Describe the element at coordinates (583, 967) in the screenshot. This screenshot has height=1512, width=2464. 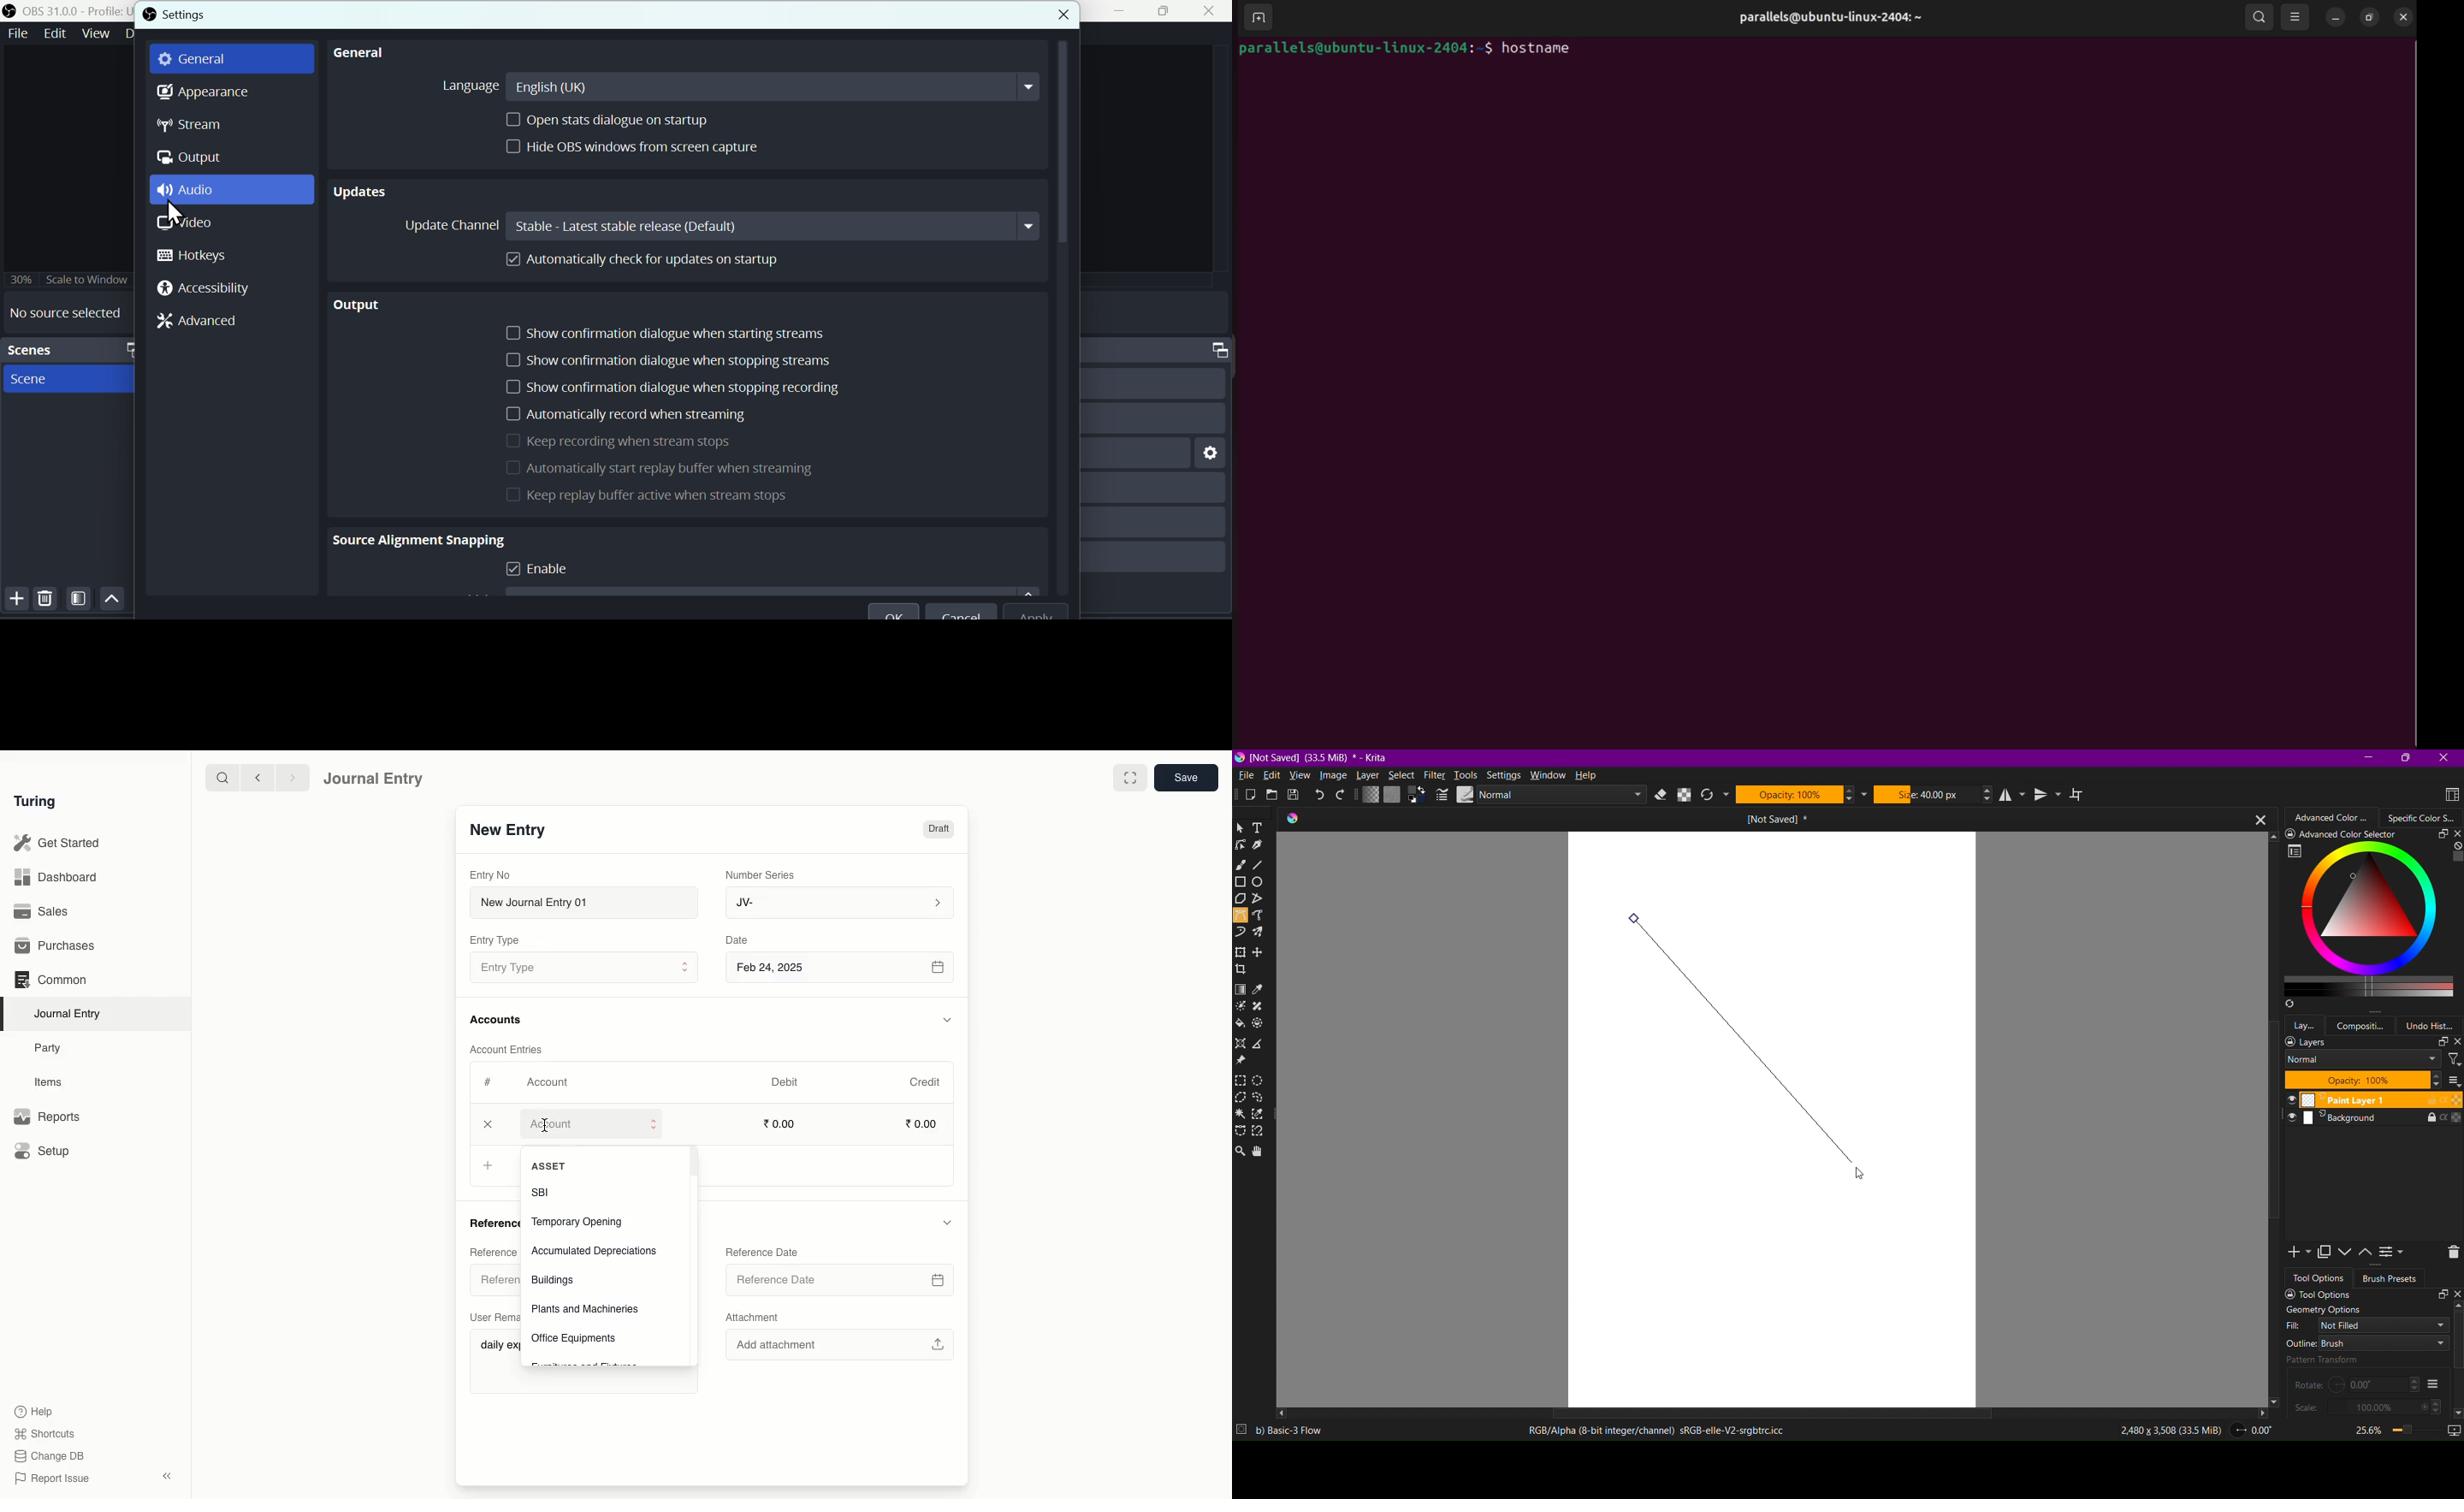
I see `Entry Type` at that location.